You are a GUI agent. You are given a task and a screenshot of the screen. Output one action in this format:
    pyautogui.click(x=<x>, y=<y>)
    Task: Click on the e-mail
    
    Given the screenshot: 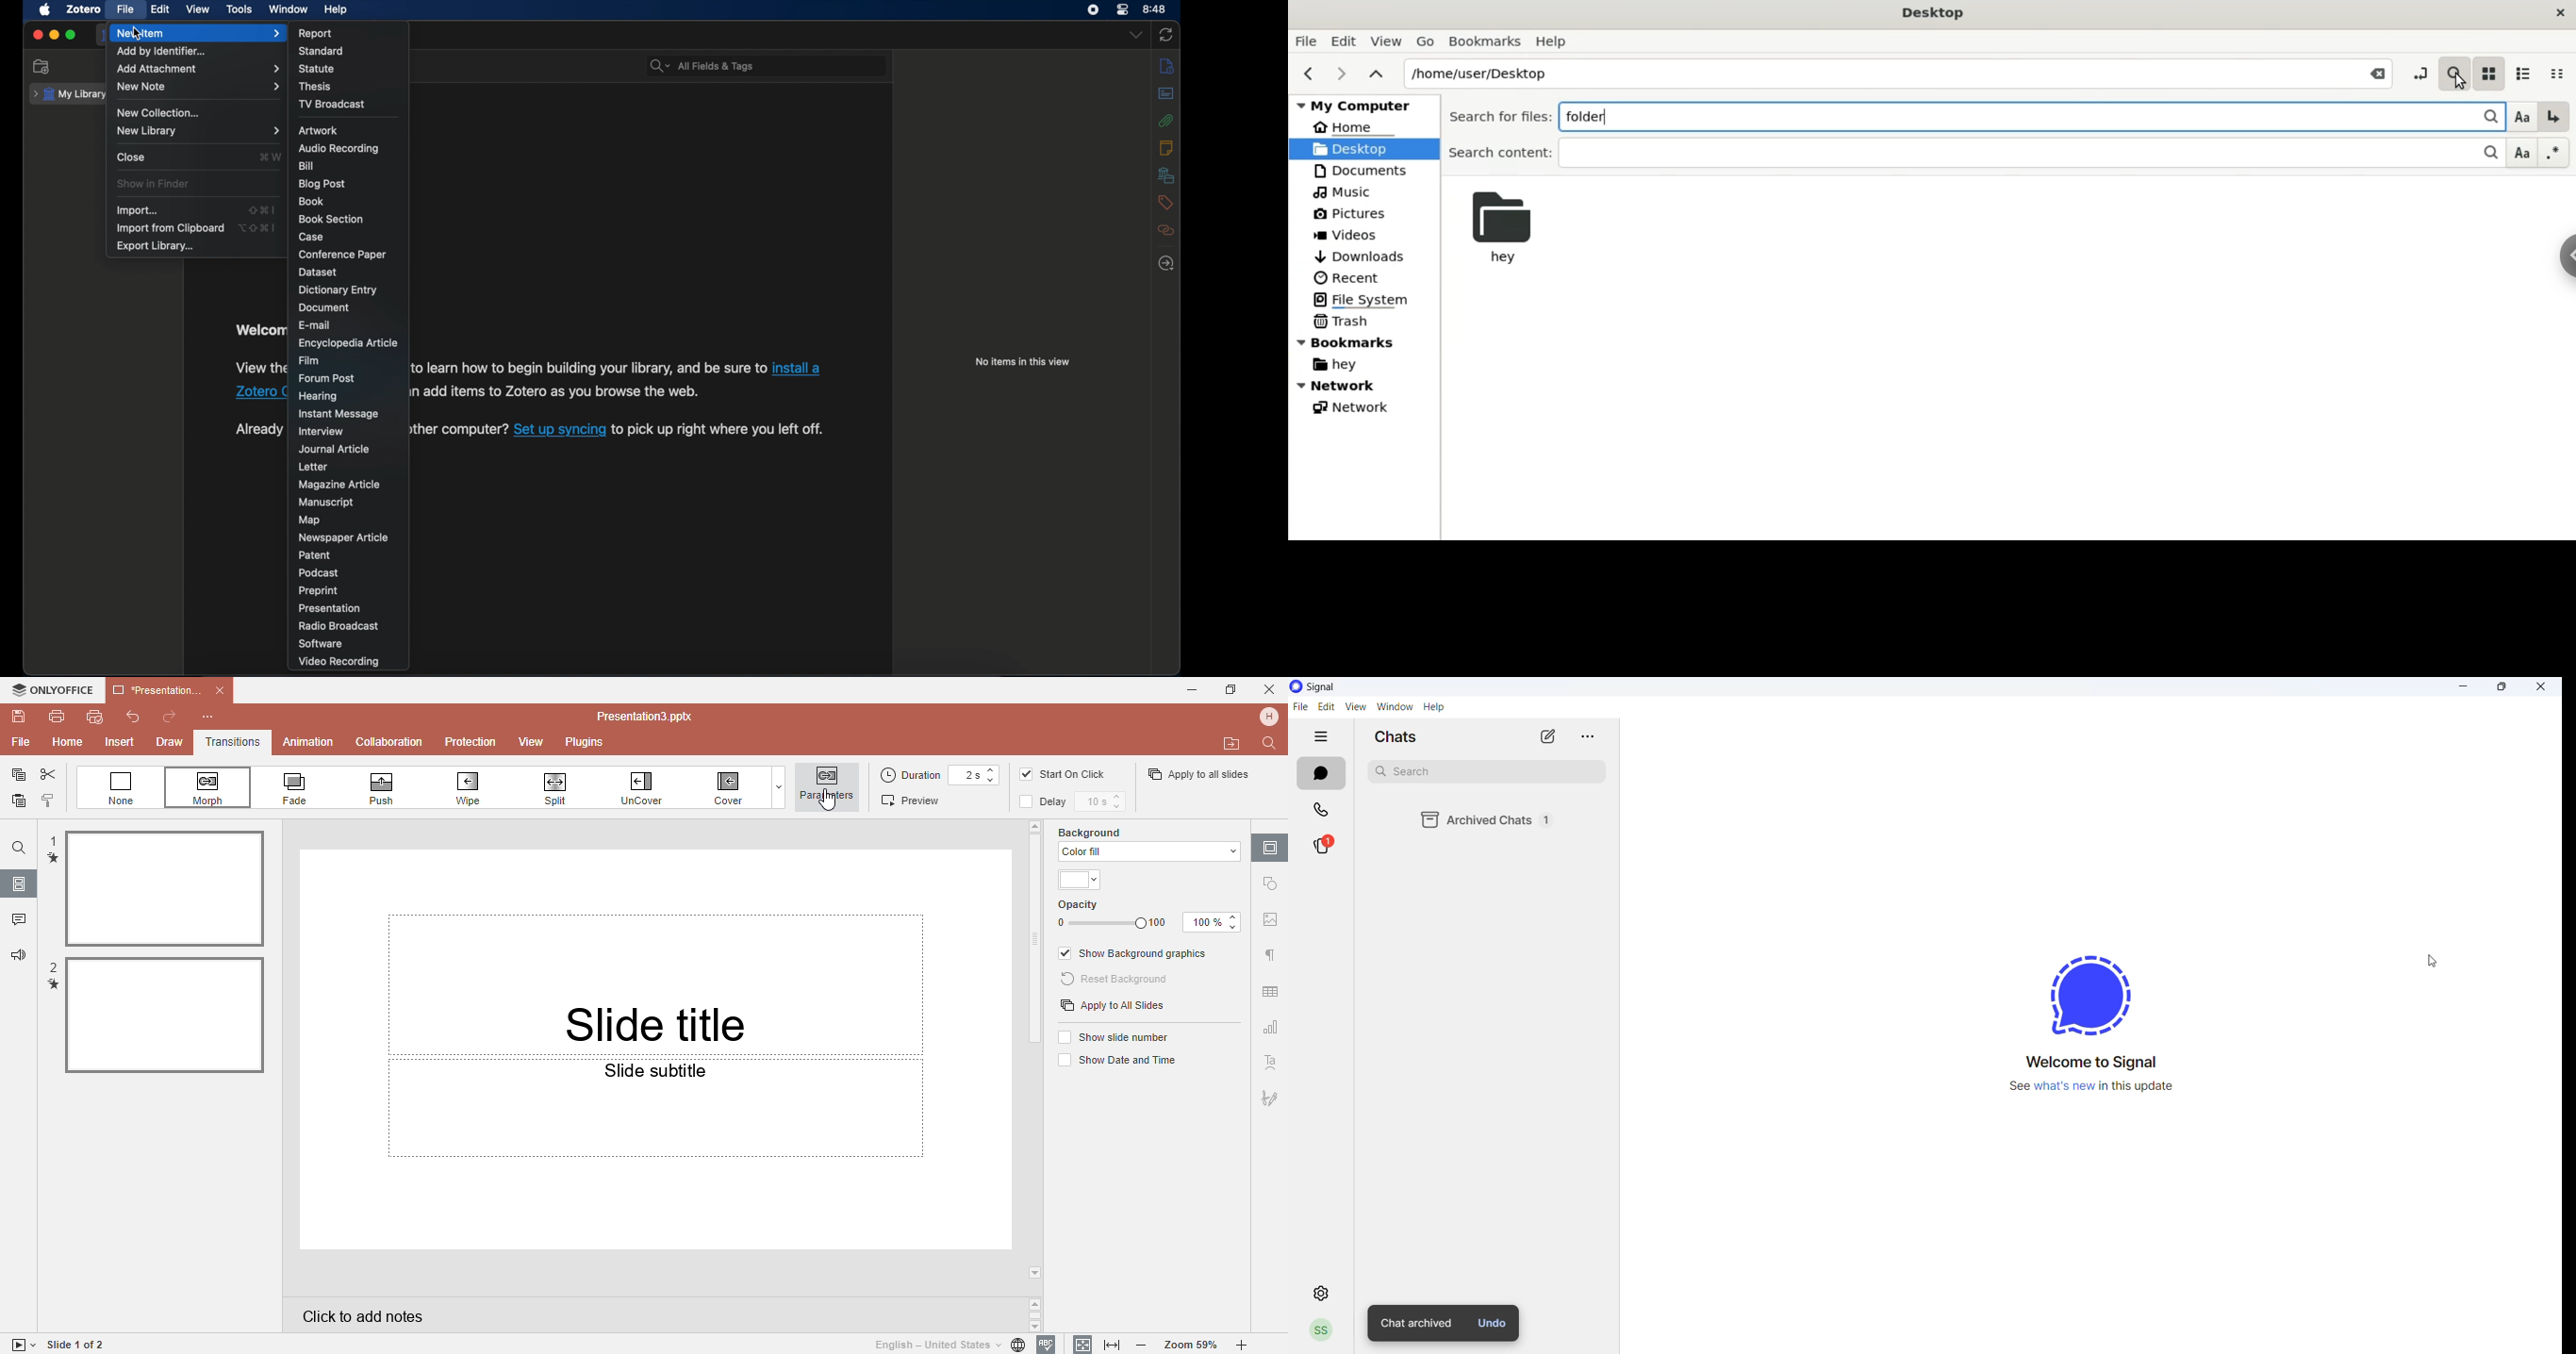 What is the action you would take?
    pyautogui.click(x=315, y=324)
    